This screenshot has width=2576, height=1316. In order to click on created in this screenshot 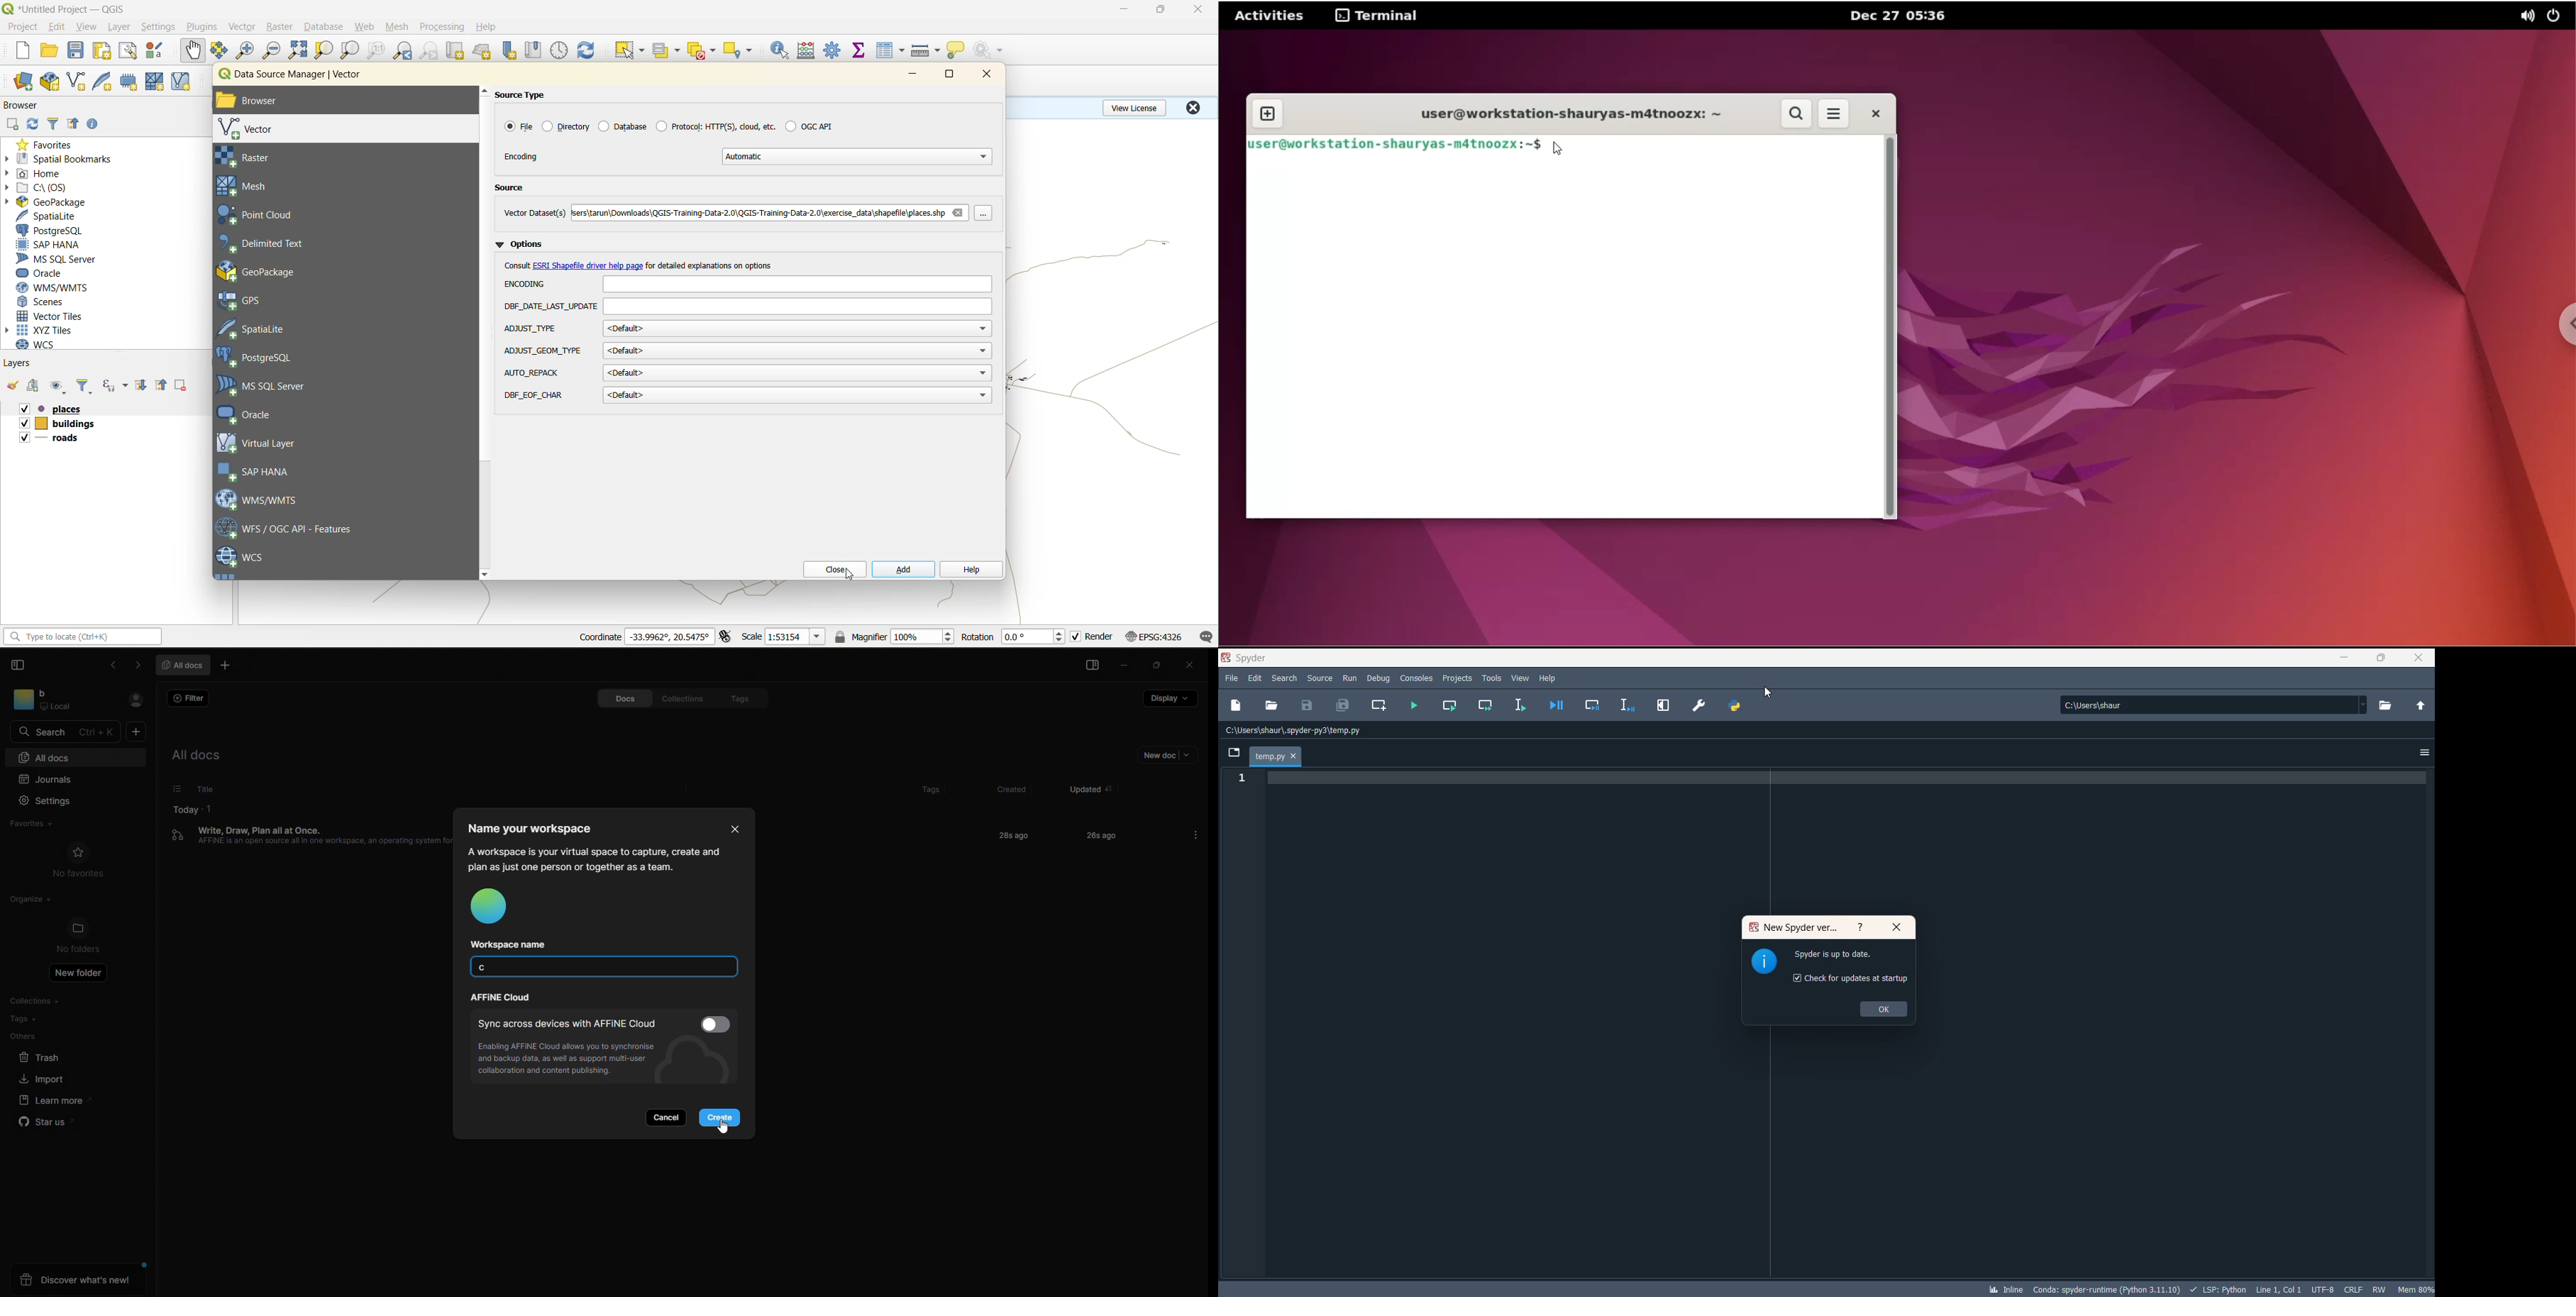, I will do `click(1009, 790)`.